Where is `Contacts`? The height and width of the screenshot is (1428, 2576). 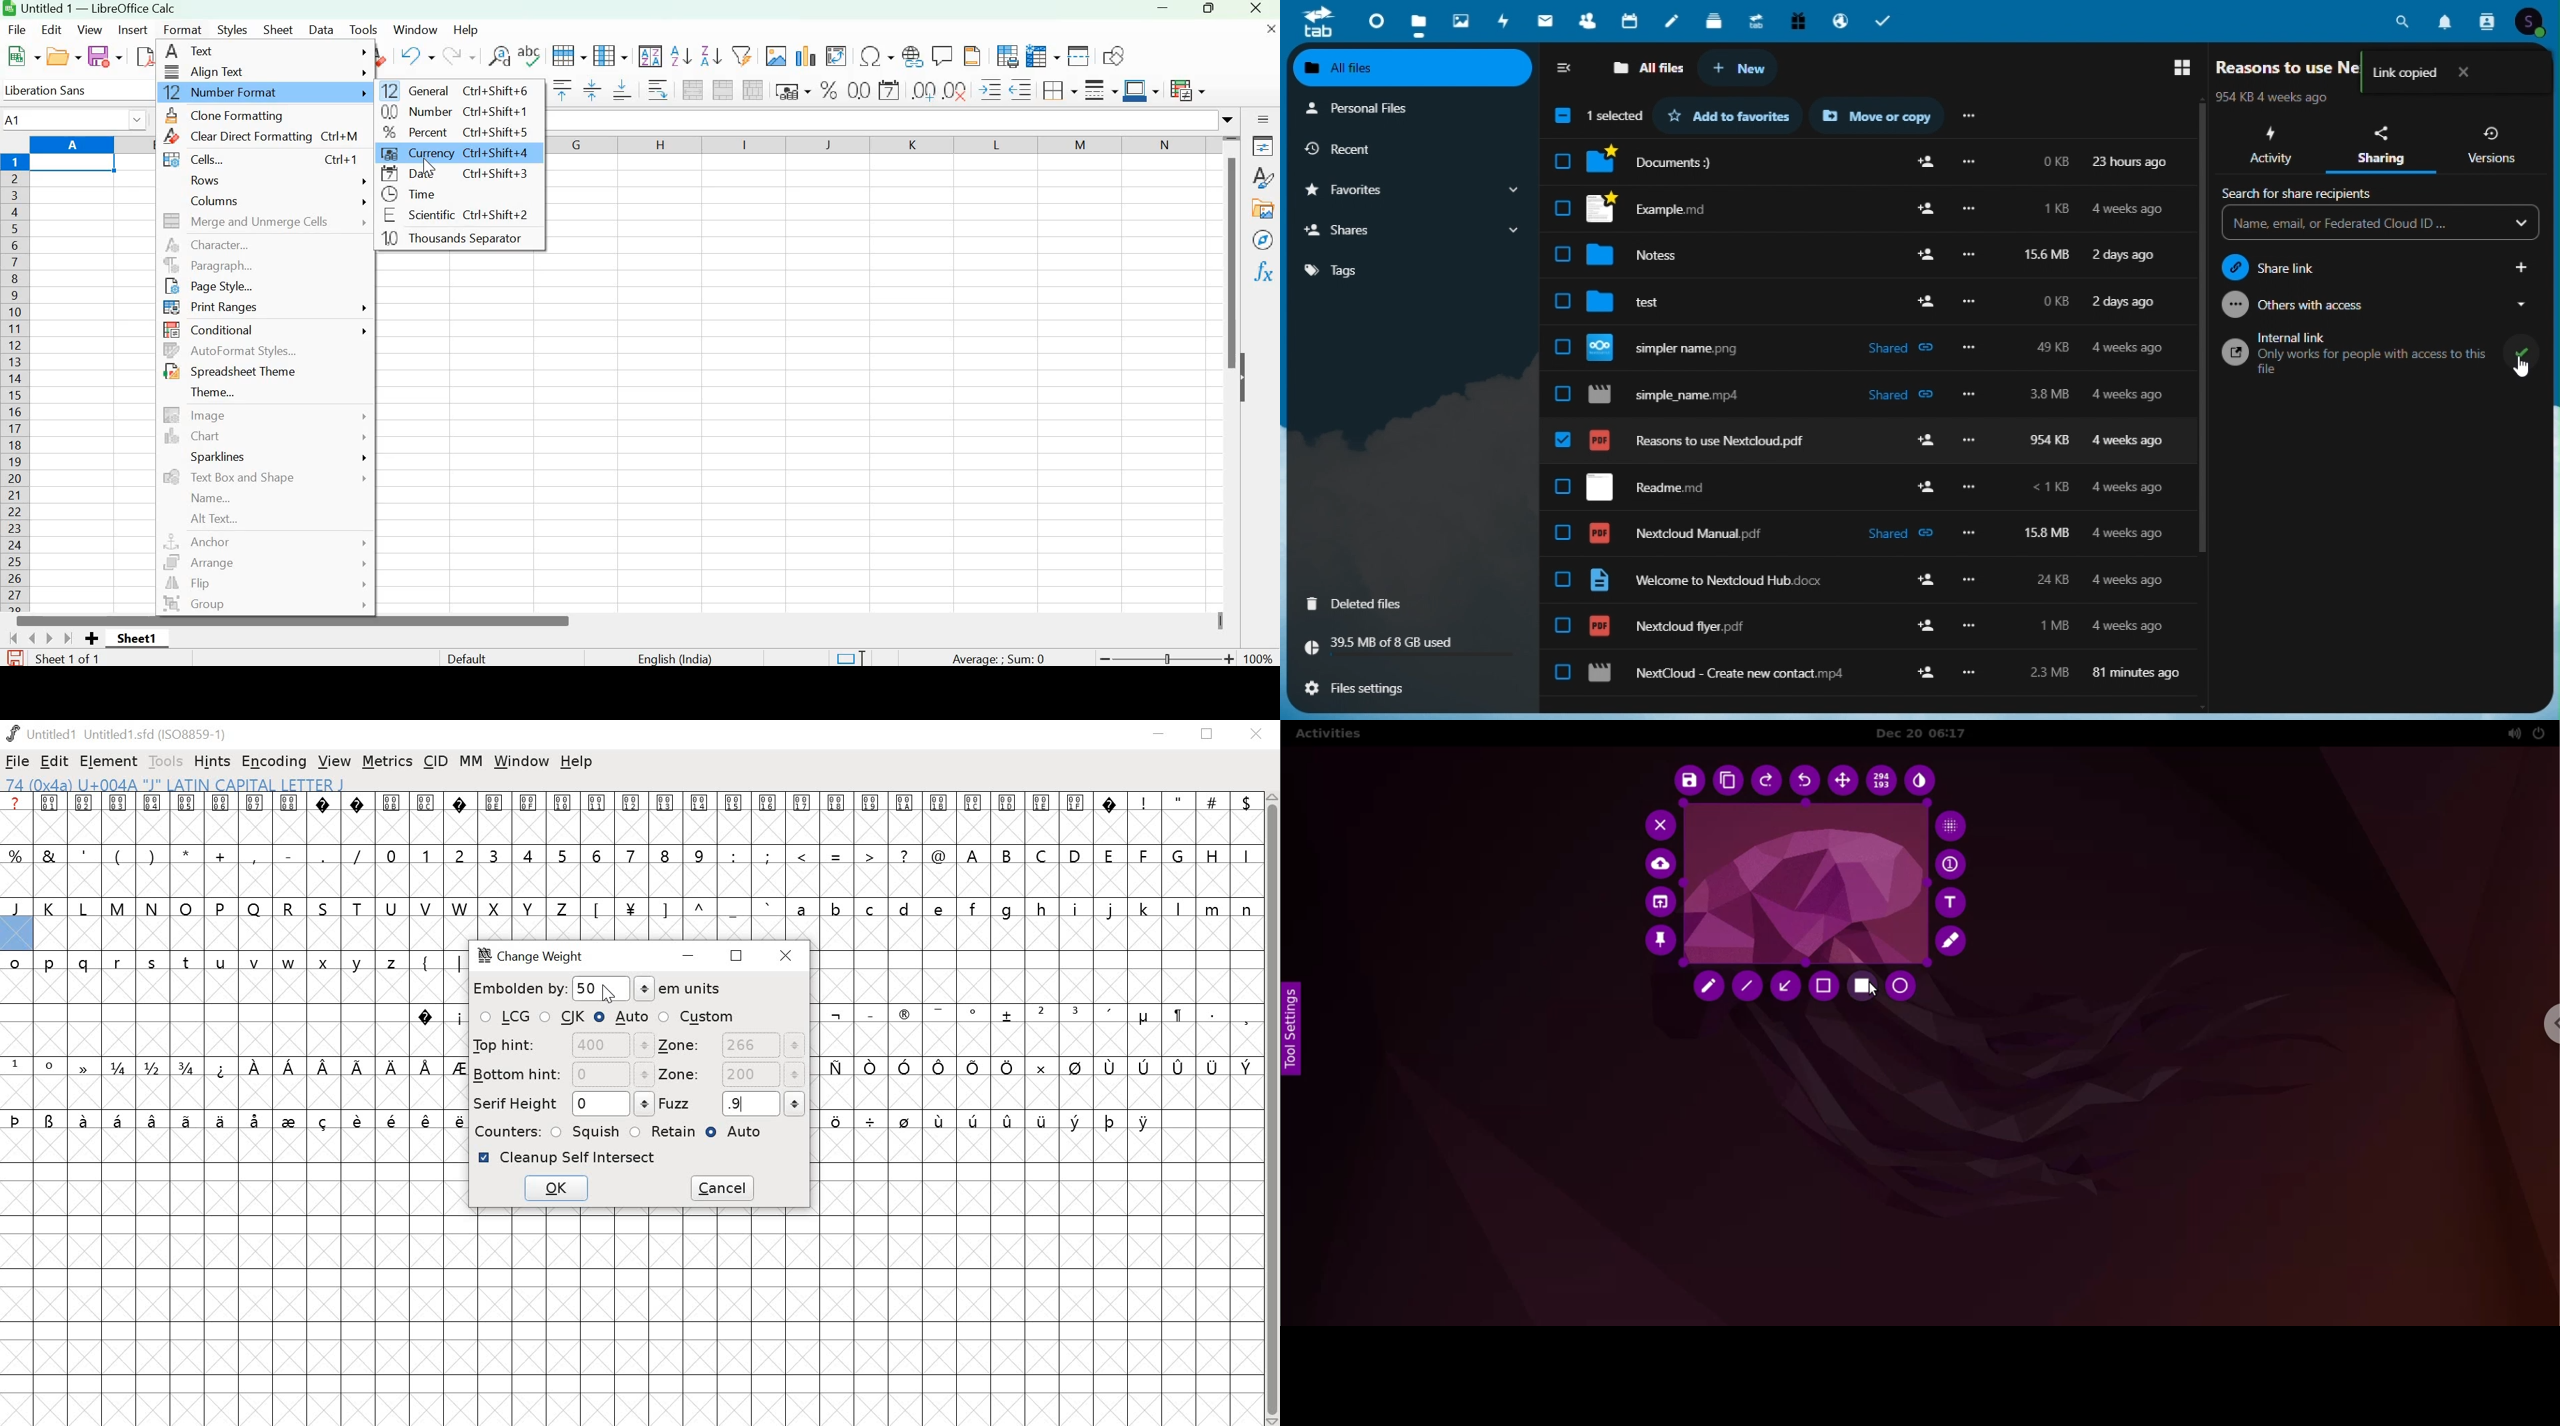 Contacts is located at coordinates (1586, 21).